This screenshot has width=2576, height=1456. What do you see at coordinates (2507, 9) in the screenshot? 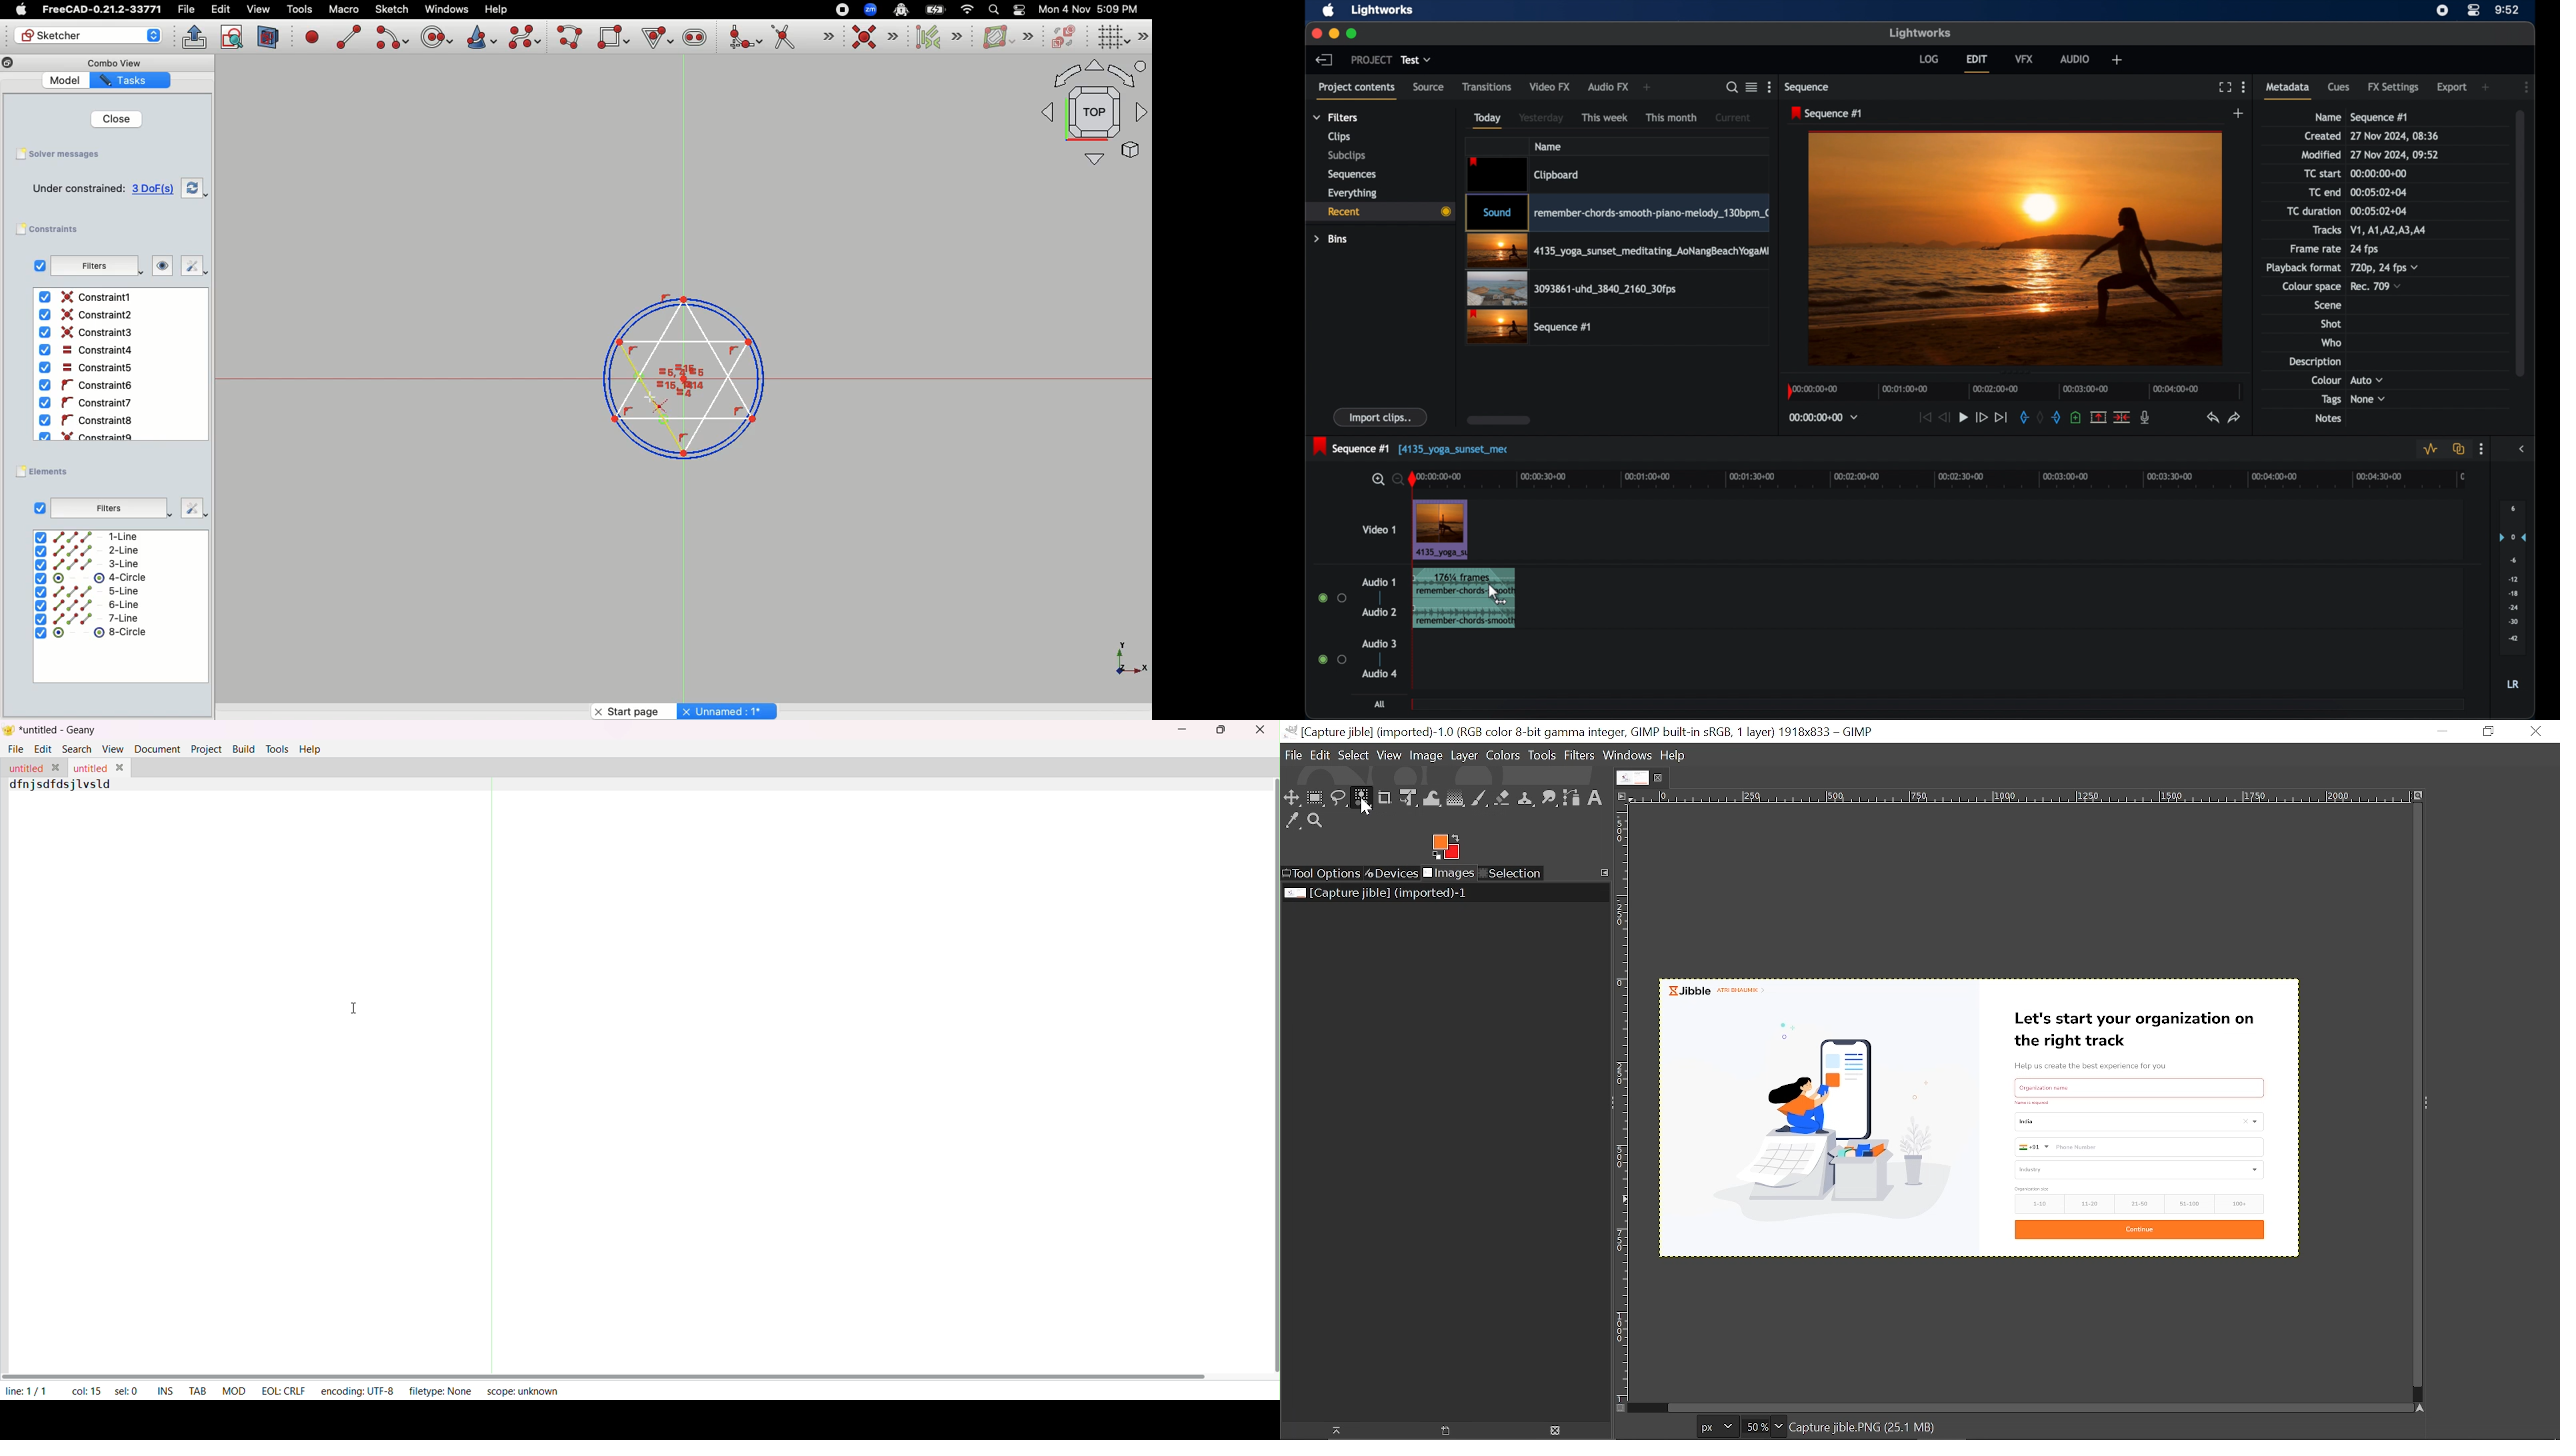
I see `time` at bounding box center [2507, 9].